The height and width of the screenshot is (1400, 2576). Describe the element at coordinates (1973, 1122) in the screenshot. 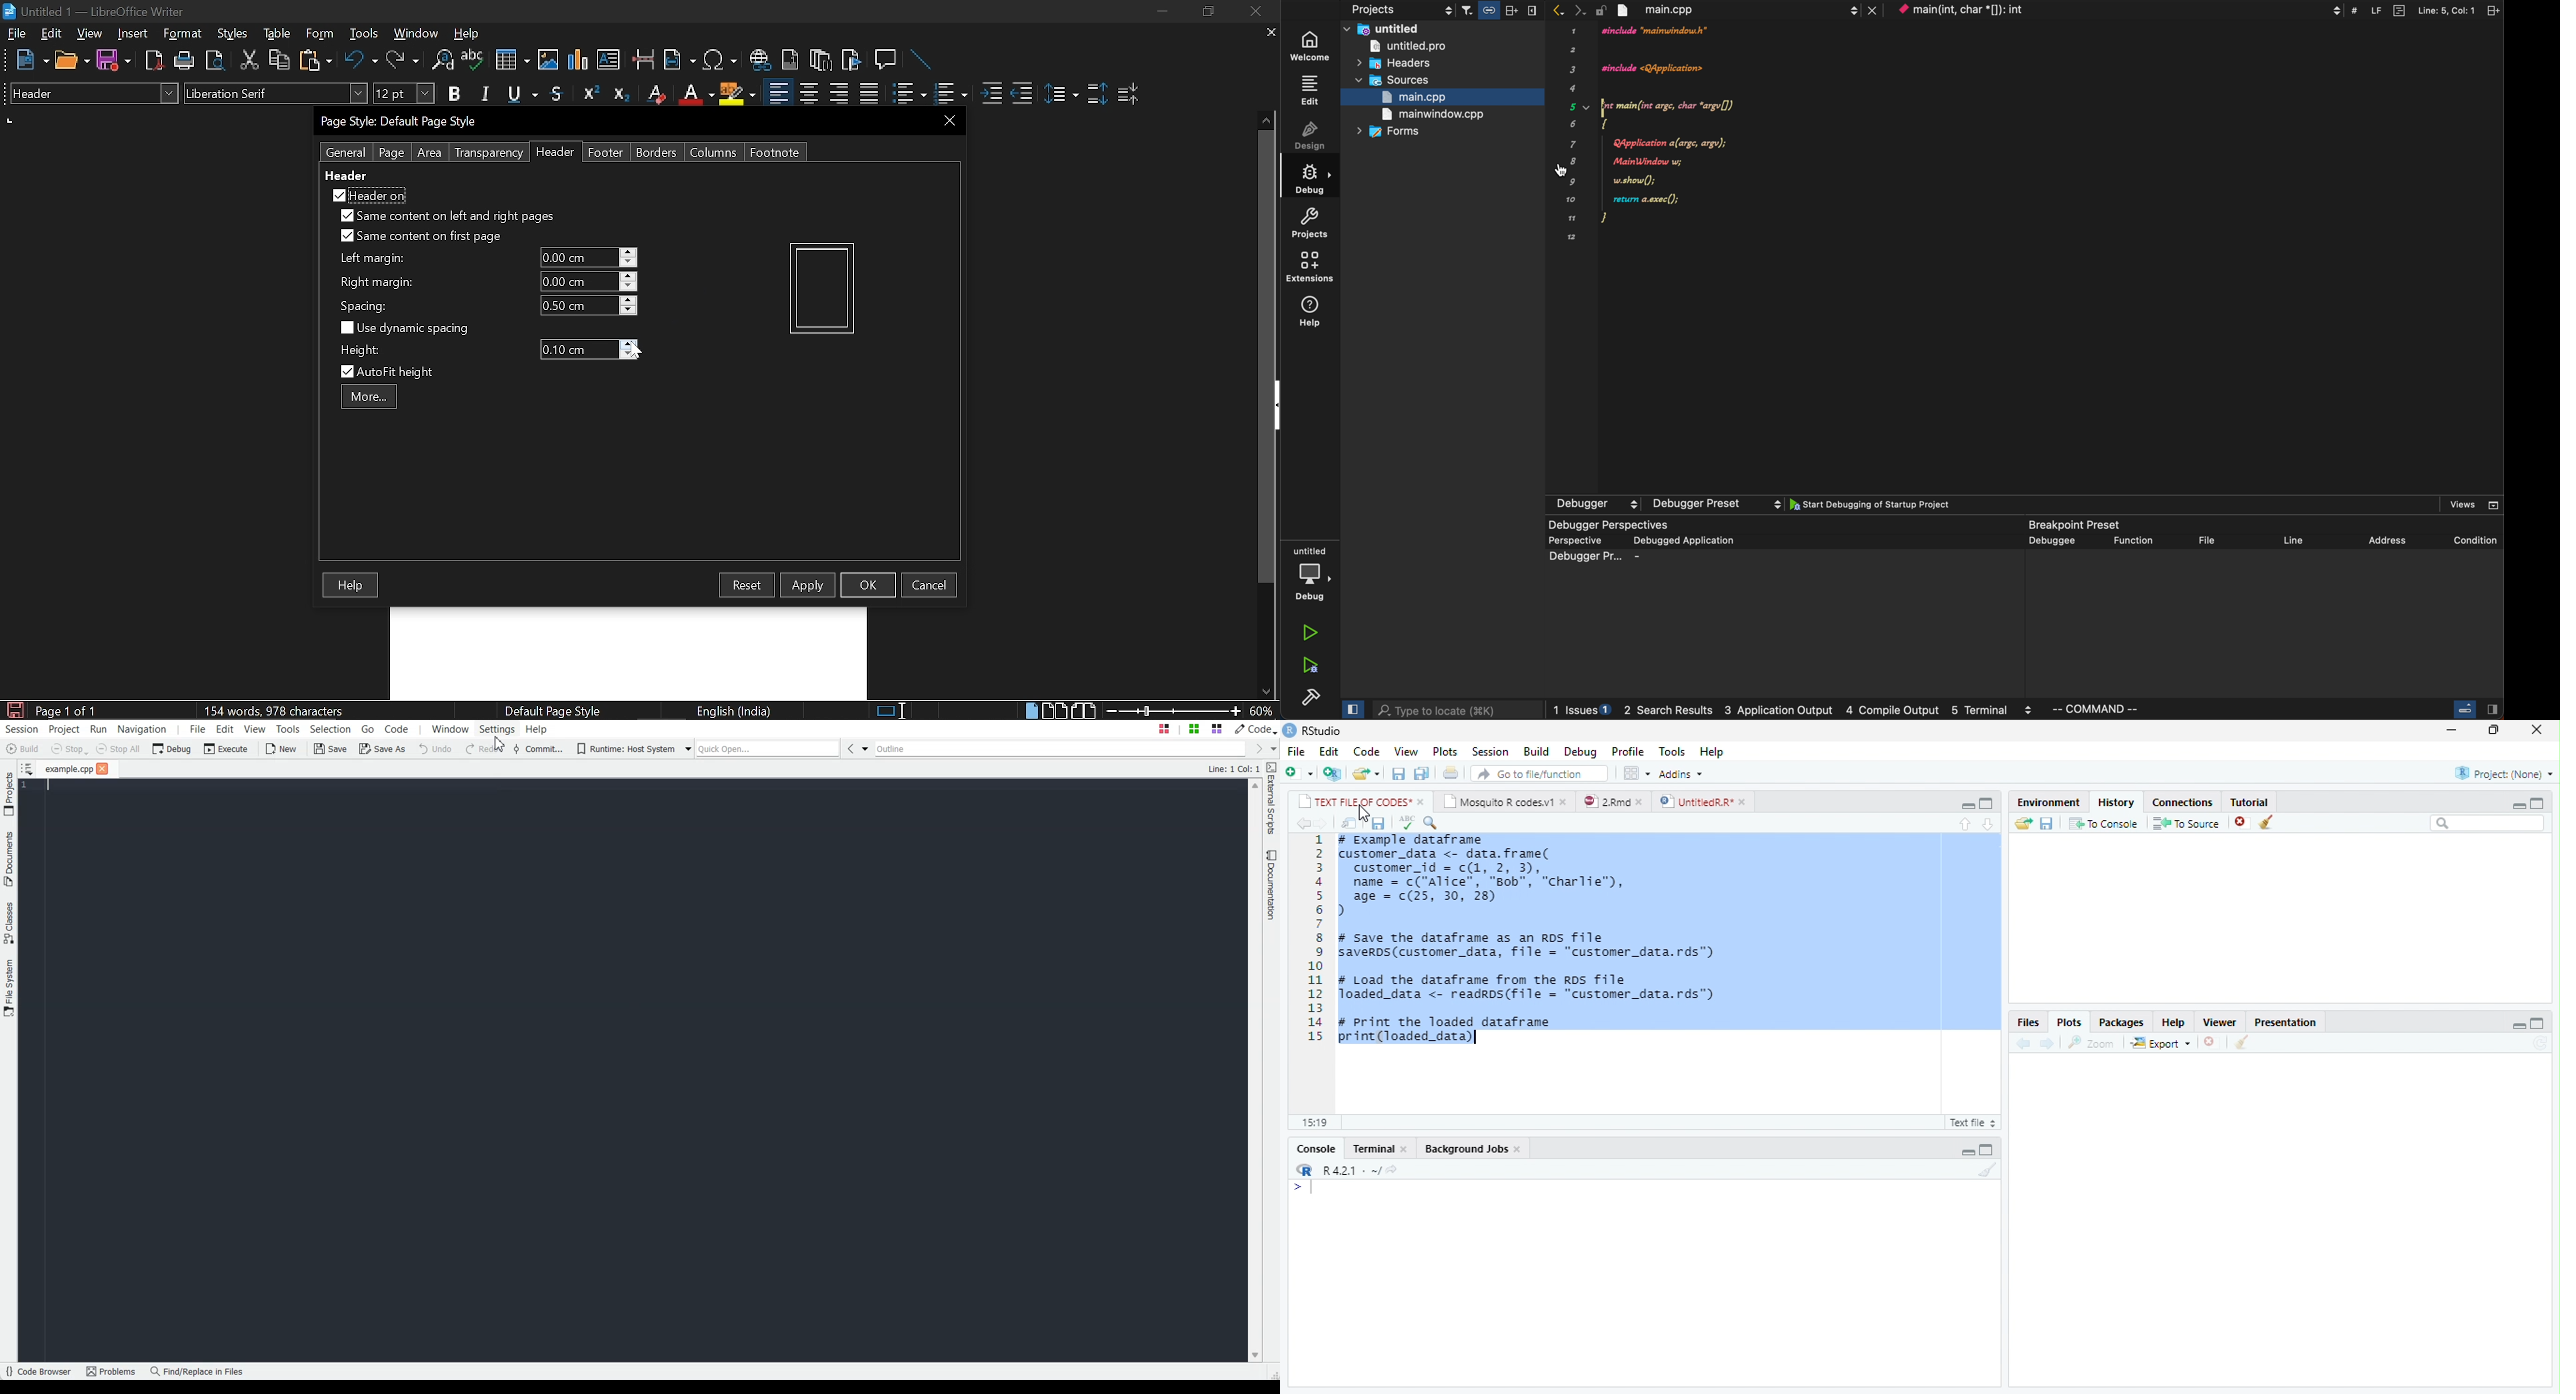

I see `R Script` at that location.